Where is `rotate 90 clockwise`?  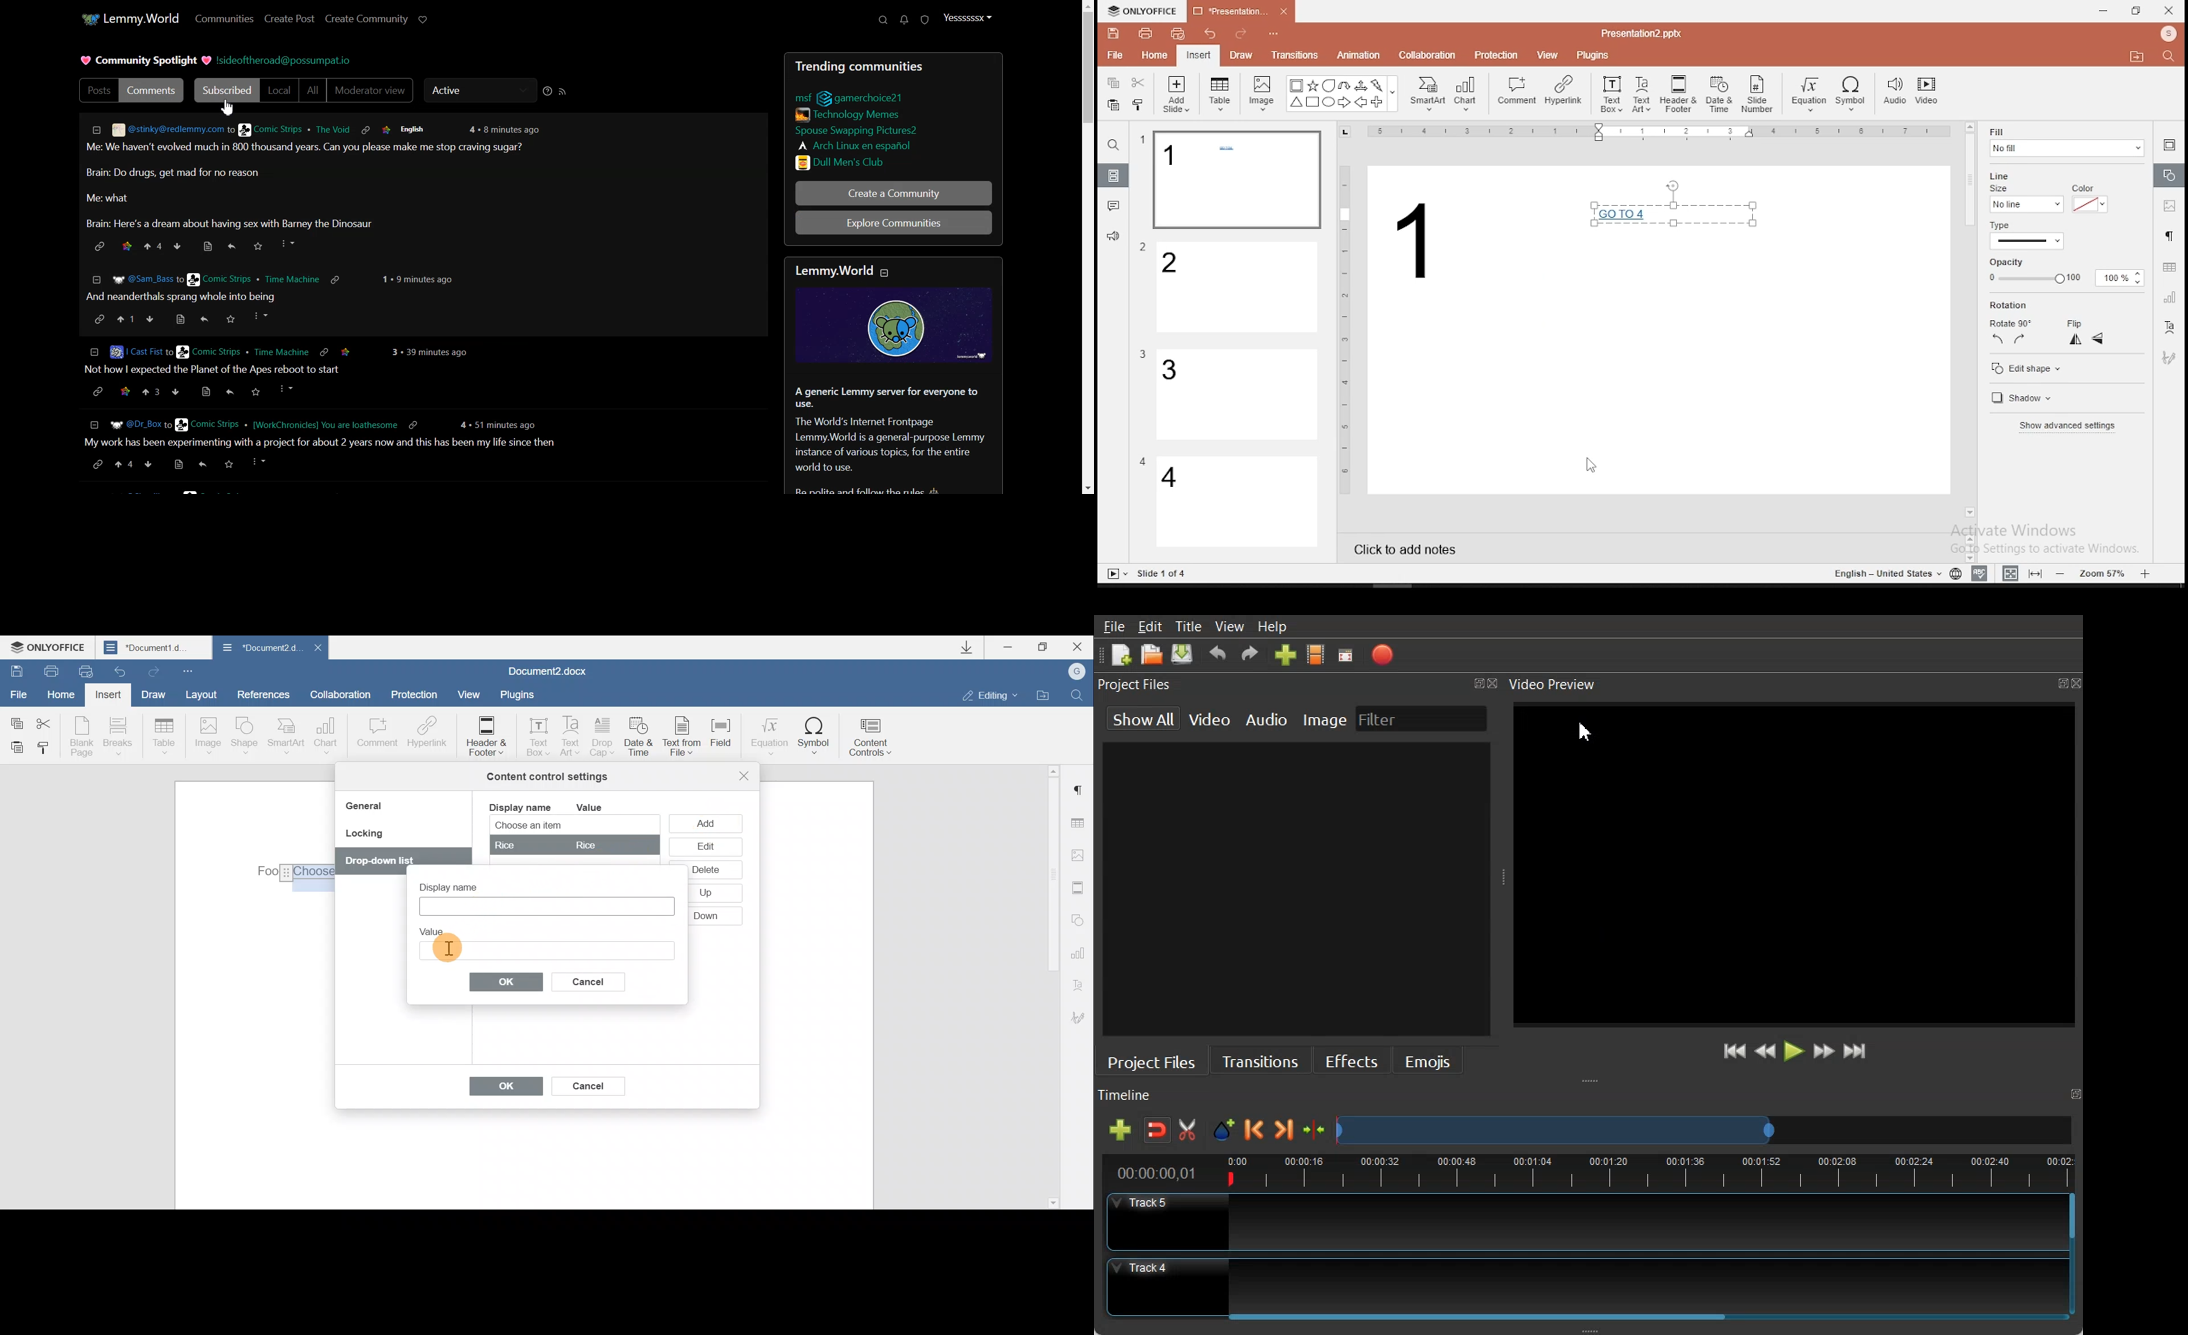 rotate 90 clockwise is located at coordinates (2020, 338).